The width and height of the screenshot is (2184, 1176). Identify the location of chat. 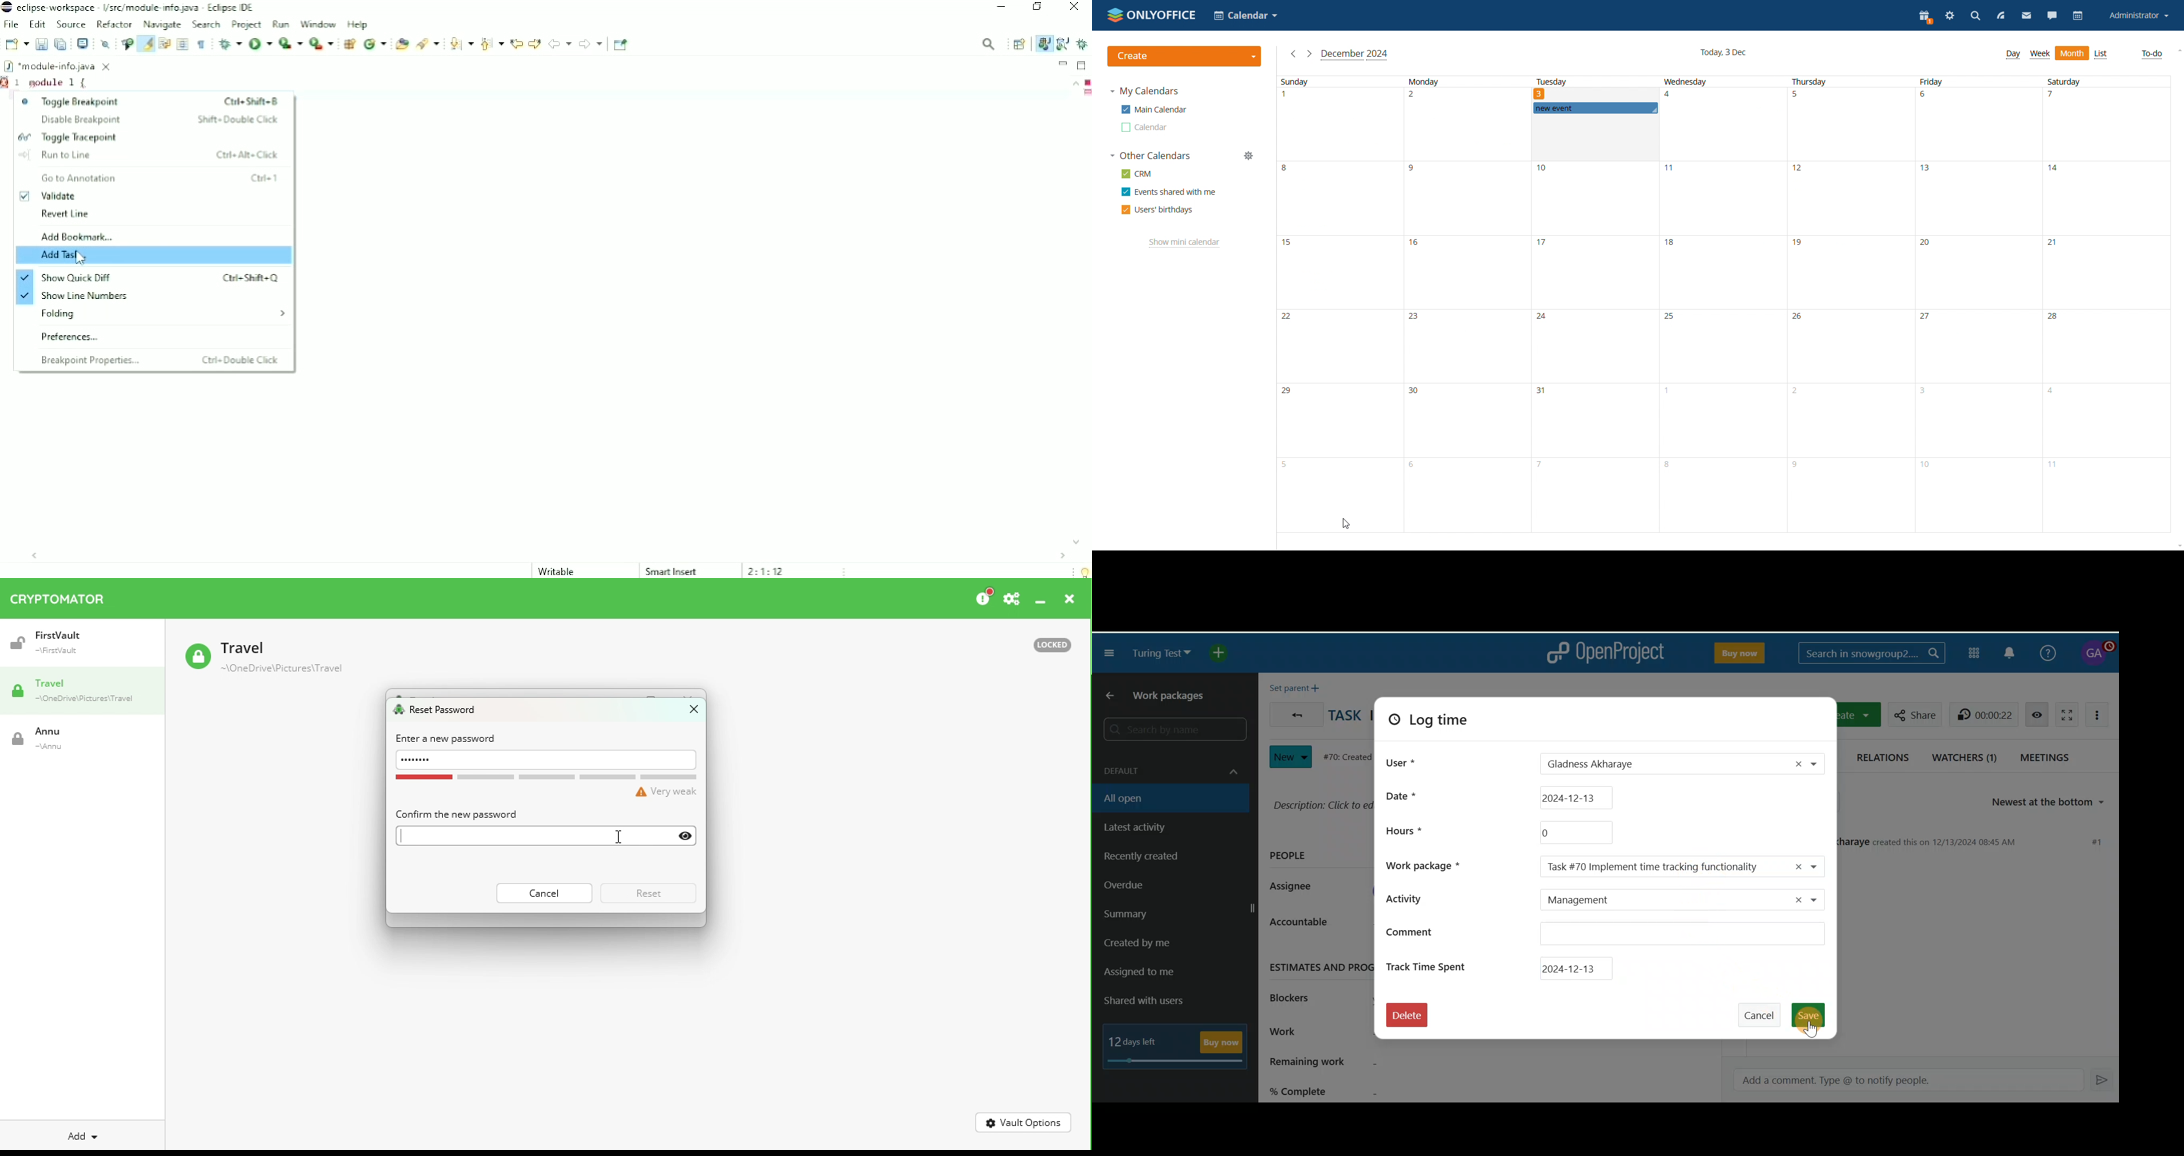
(2053, 16).